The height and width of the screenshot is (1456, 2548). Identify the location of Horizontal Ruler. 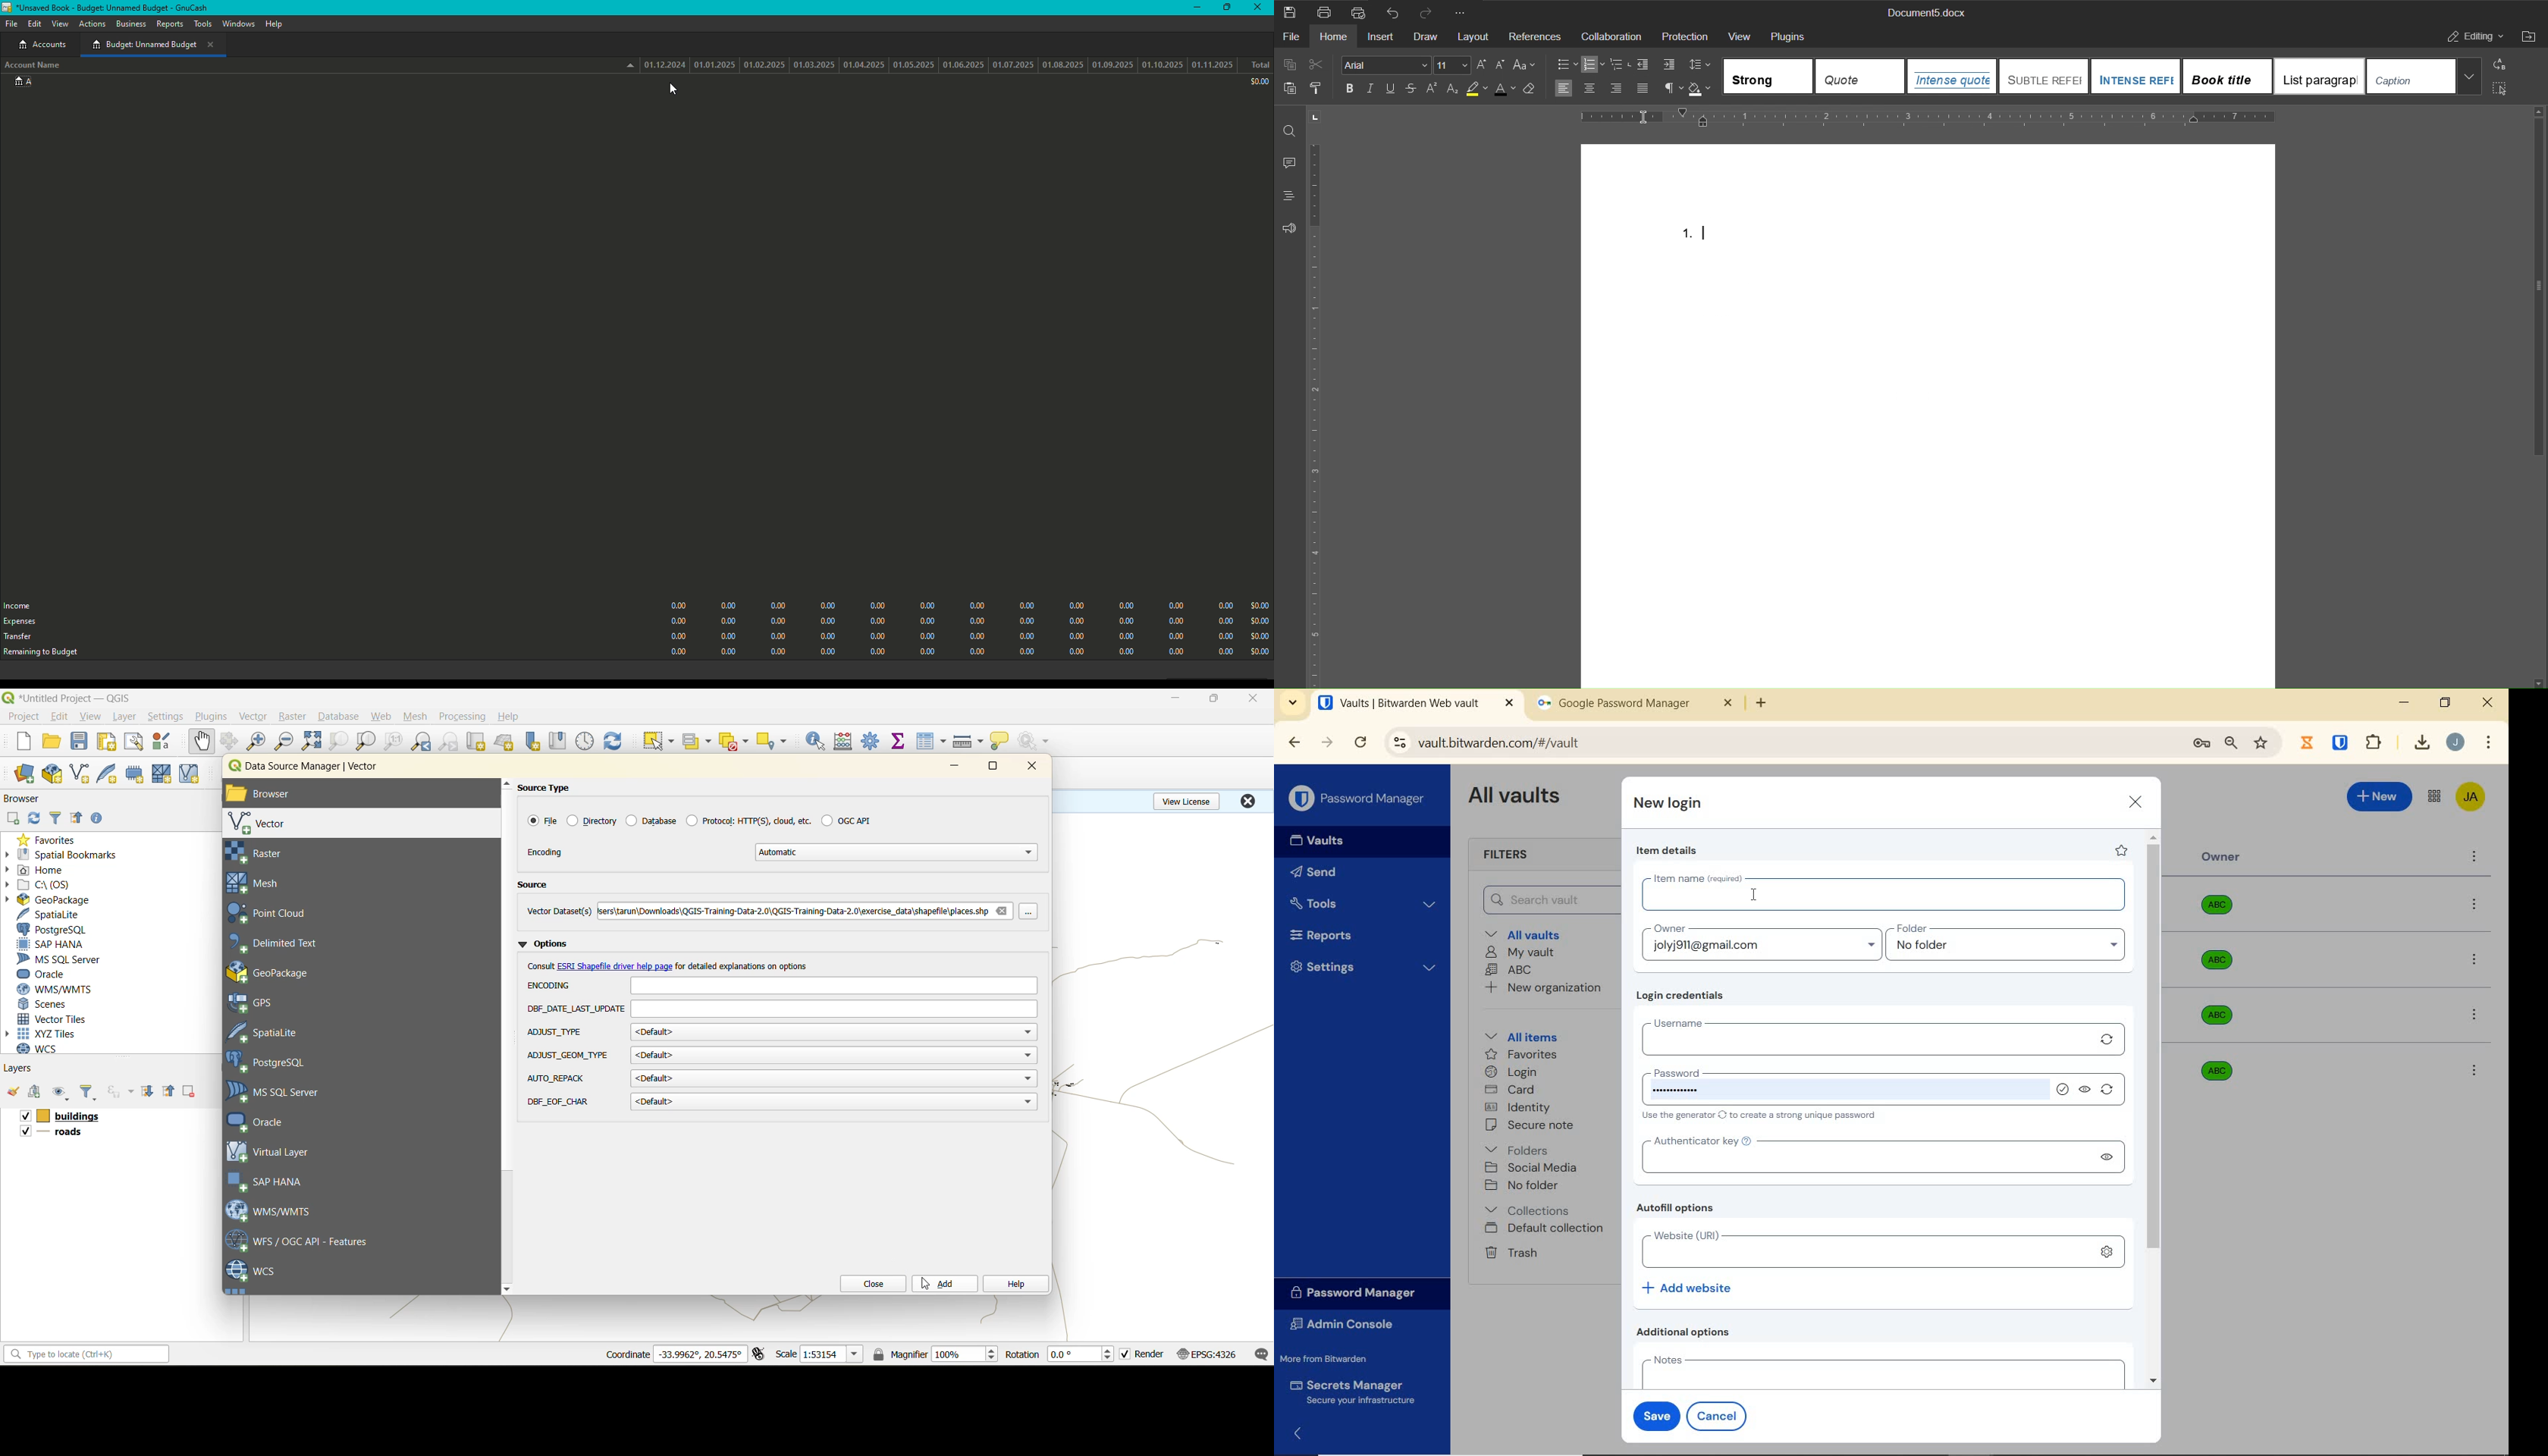
(1929, 116).